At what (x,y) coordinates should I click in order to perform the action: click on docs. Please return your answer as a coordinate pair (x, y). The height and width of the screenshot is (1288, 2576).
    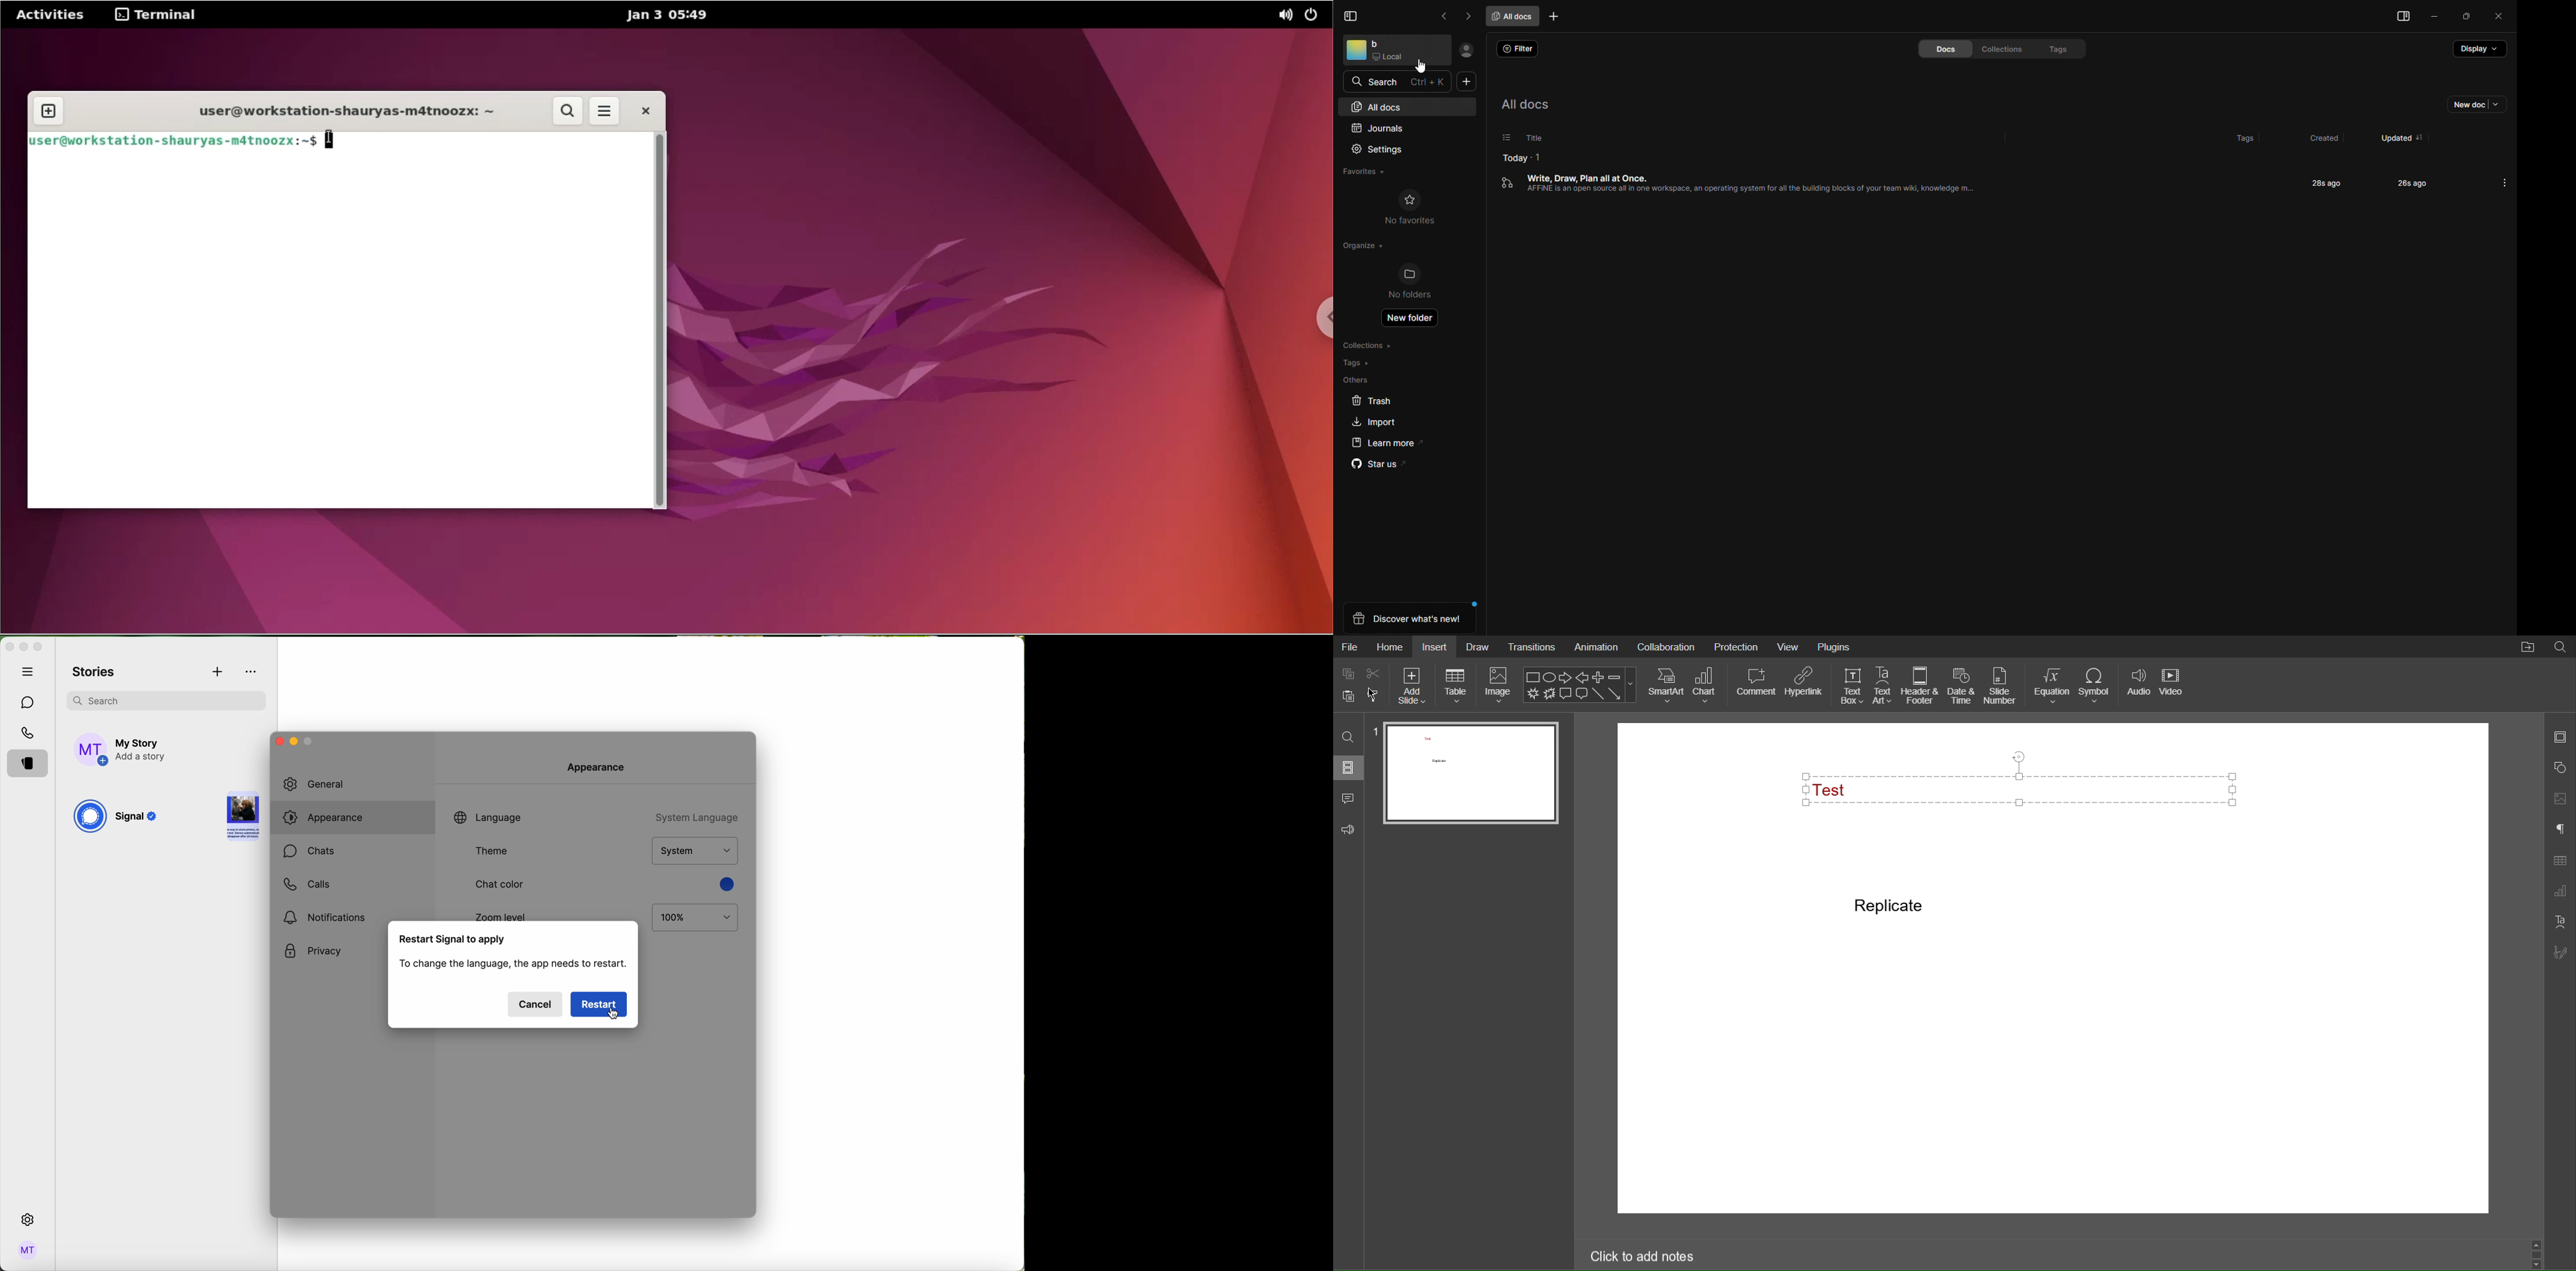
    Looking at the image, I should click on (1935, 49).